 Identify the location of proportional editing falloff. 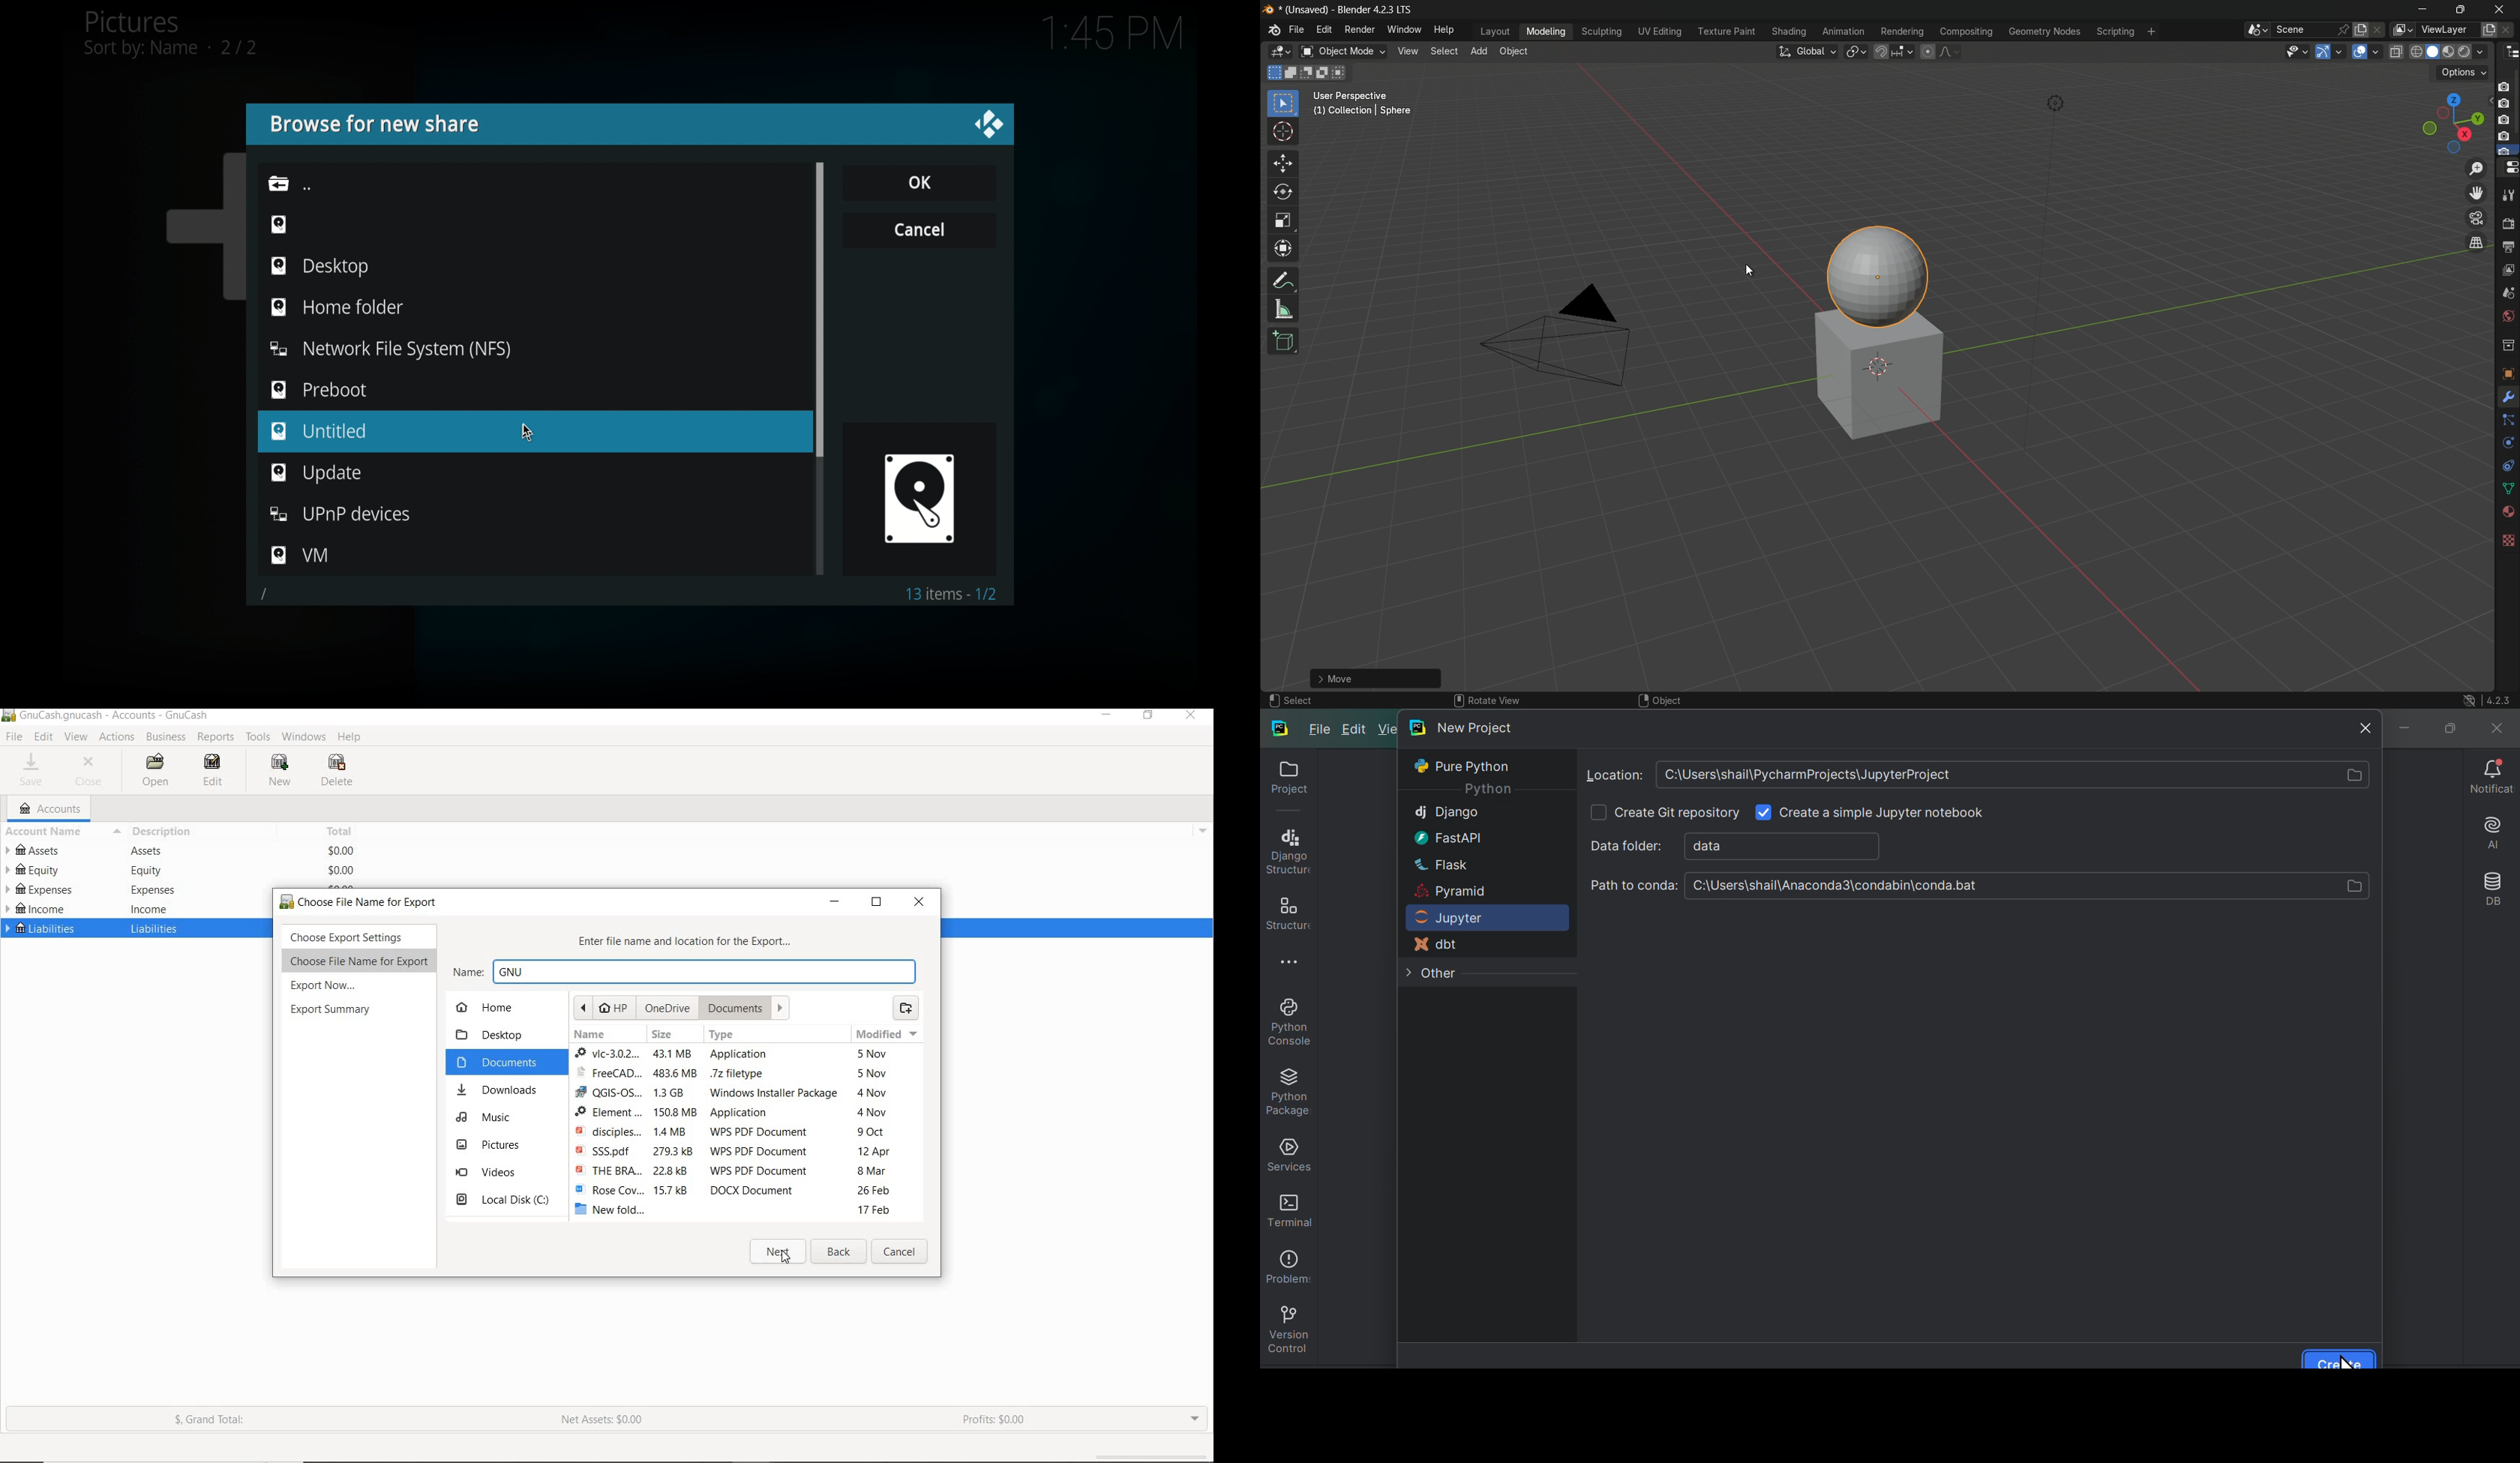
(1950, 51).